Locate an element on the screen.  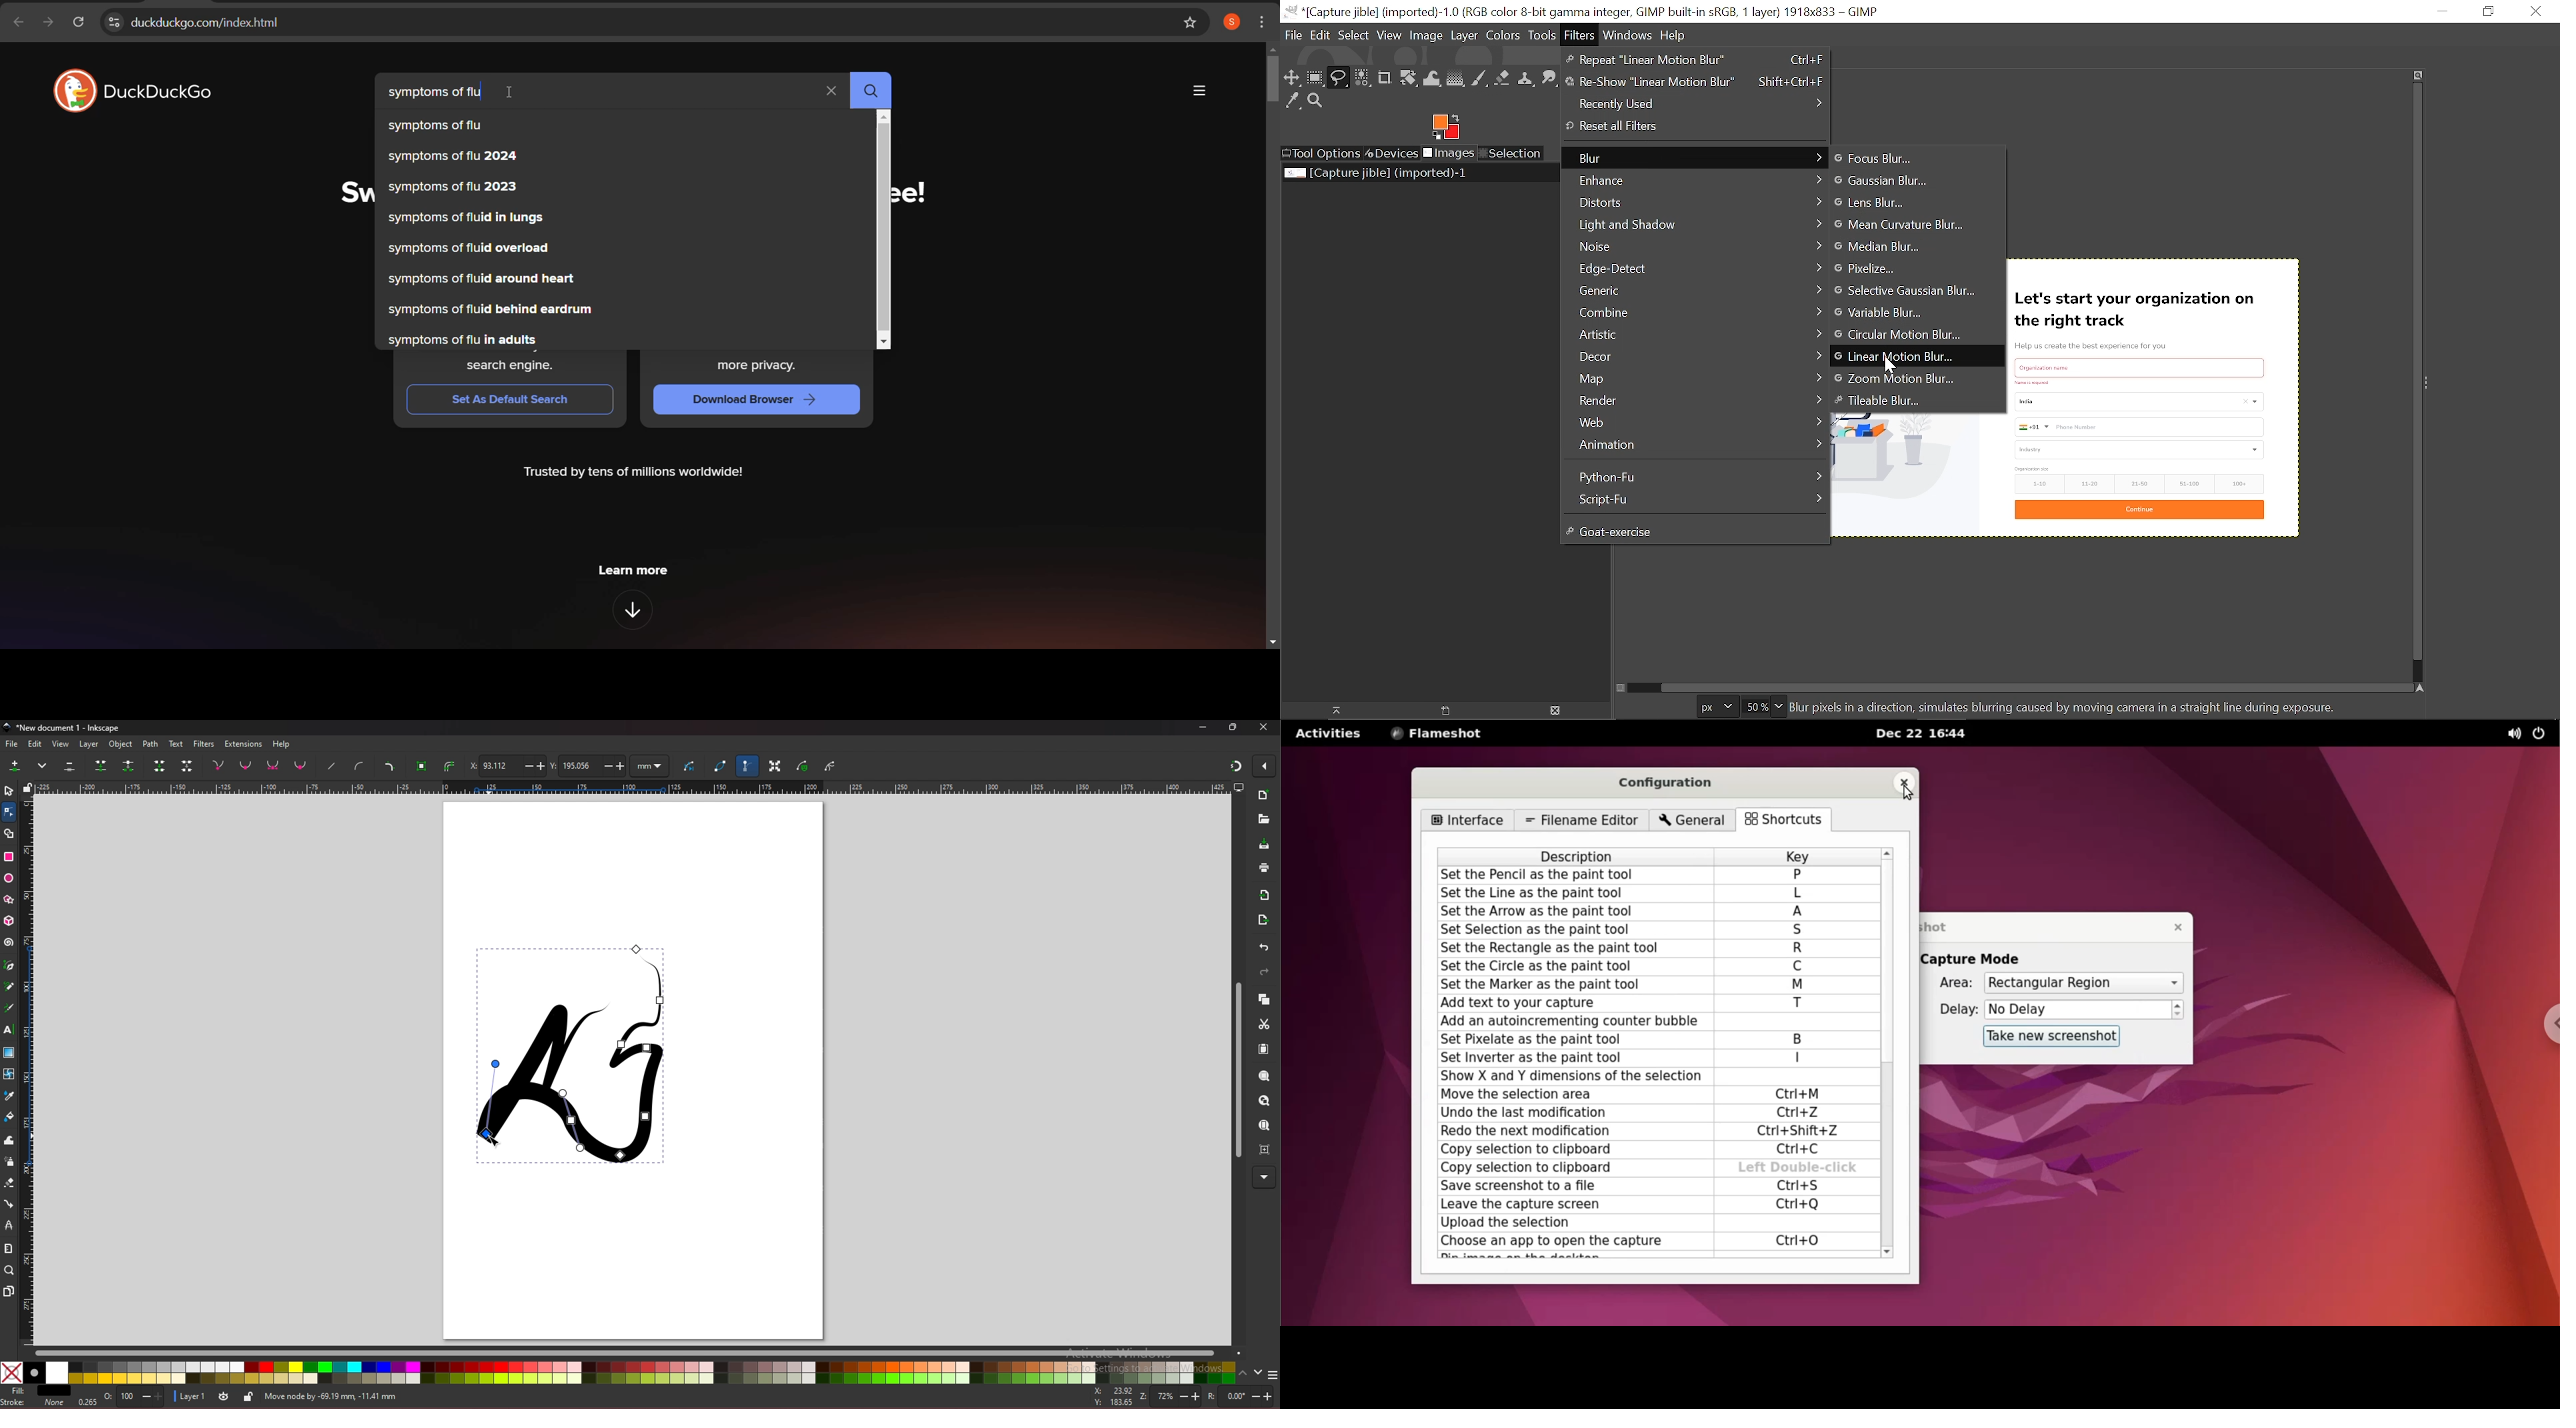
scroll bar is located at coordinates (637, 1354).